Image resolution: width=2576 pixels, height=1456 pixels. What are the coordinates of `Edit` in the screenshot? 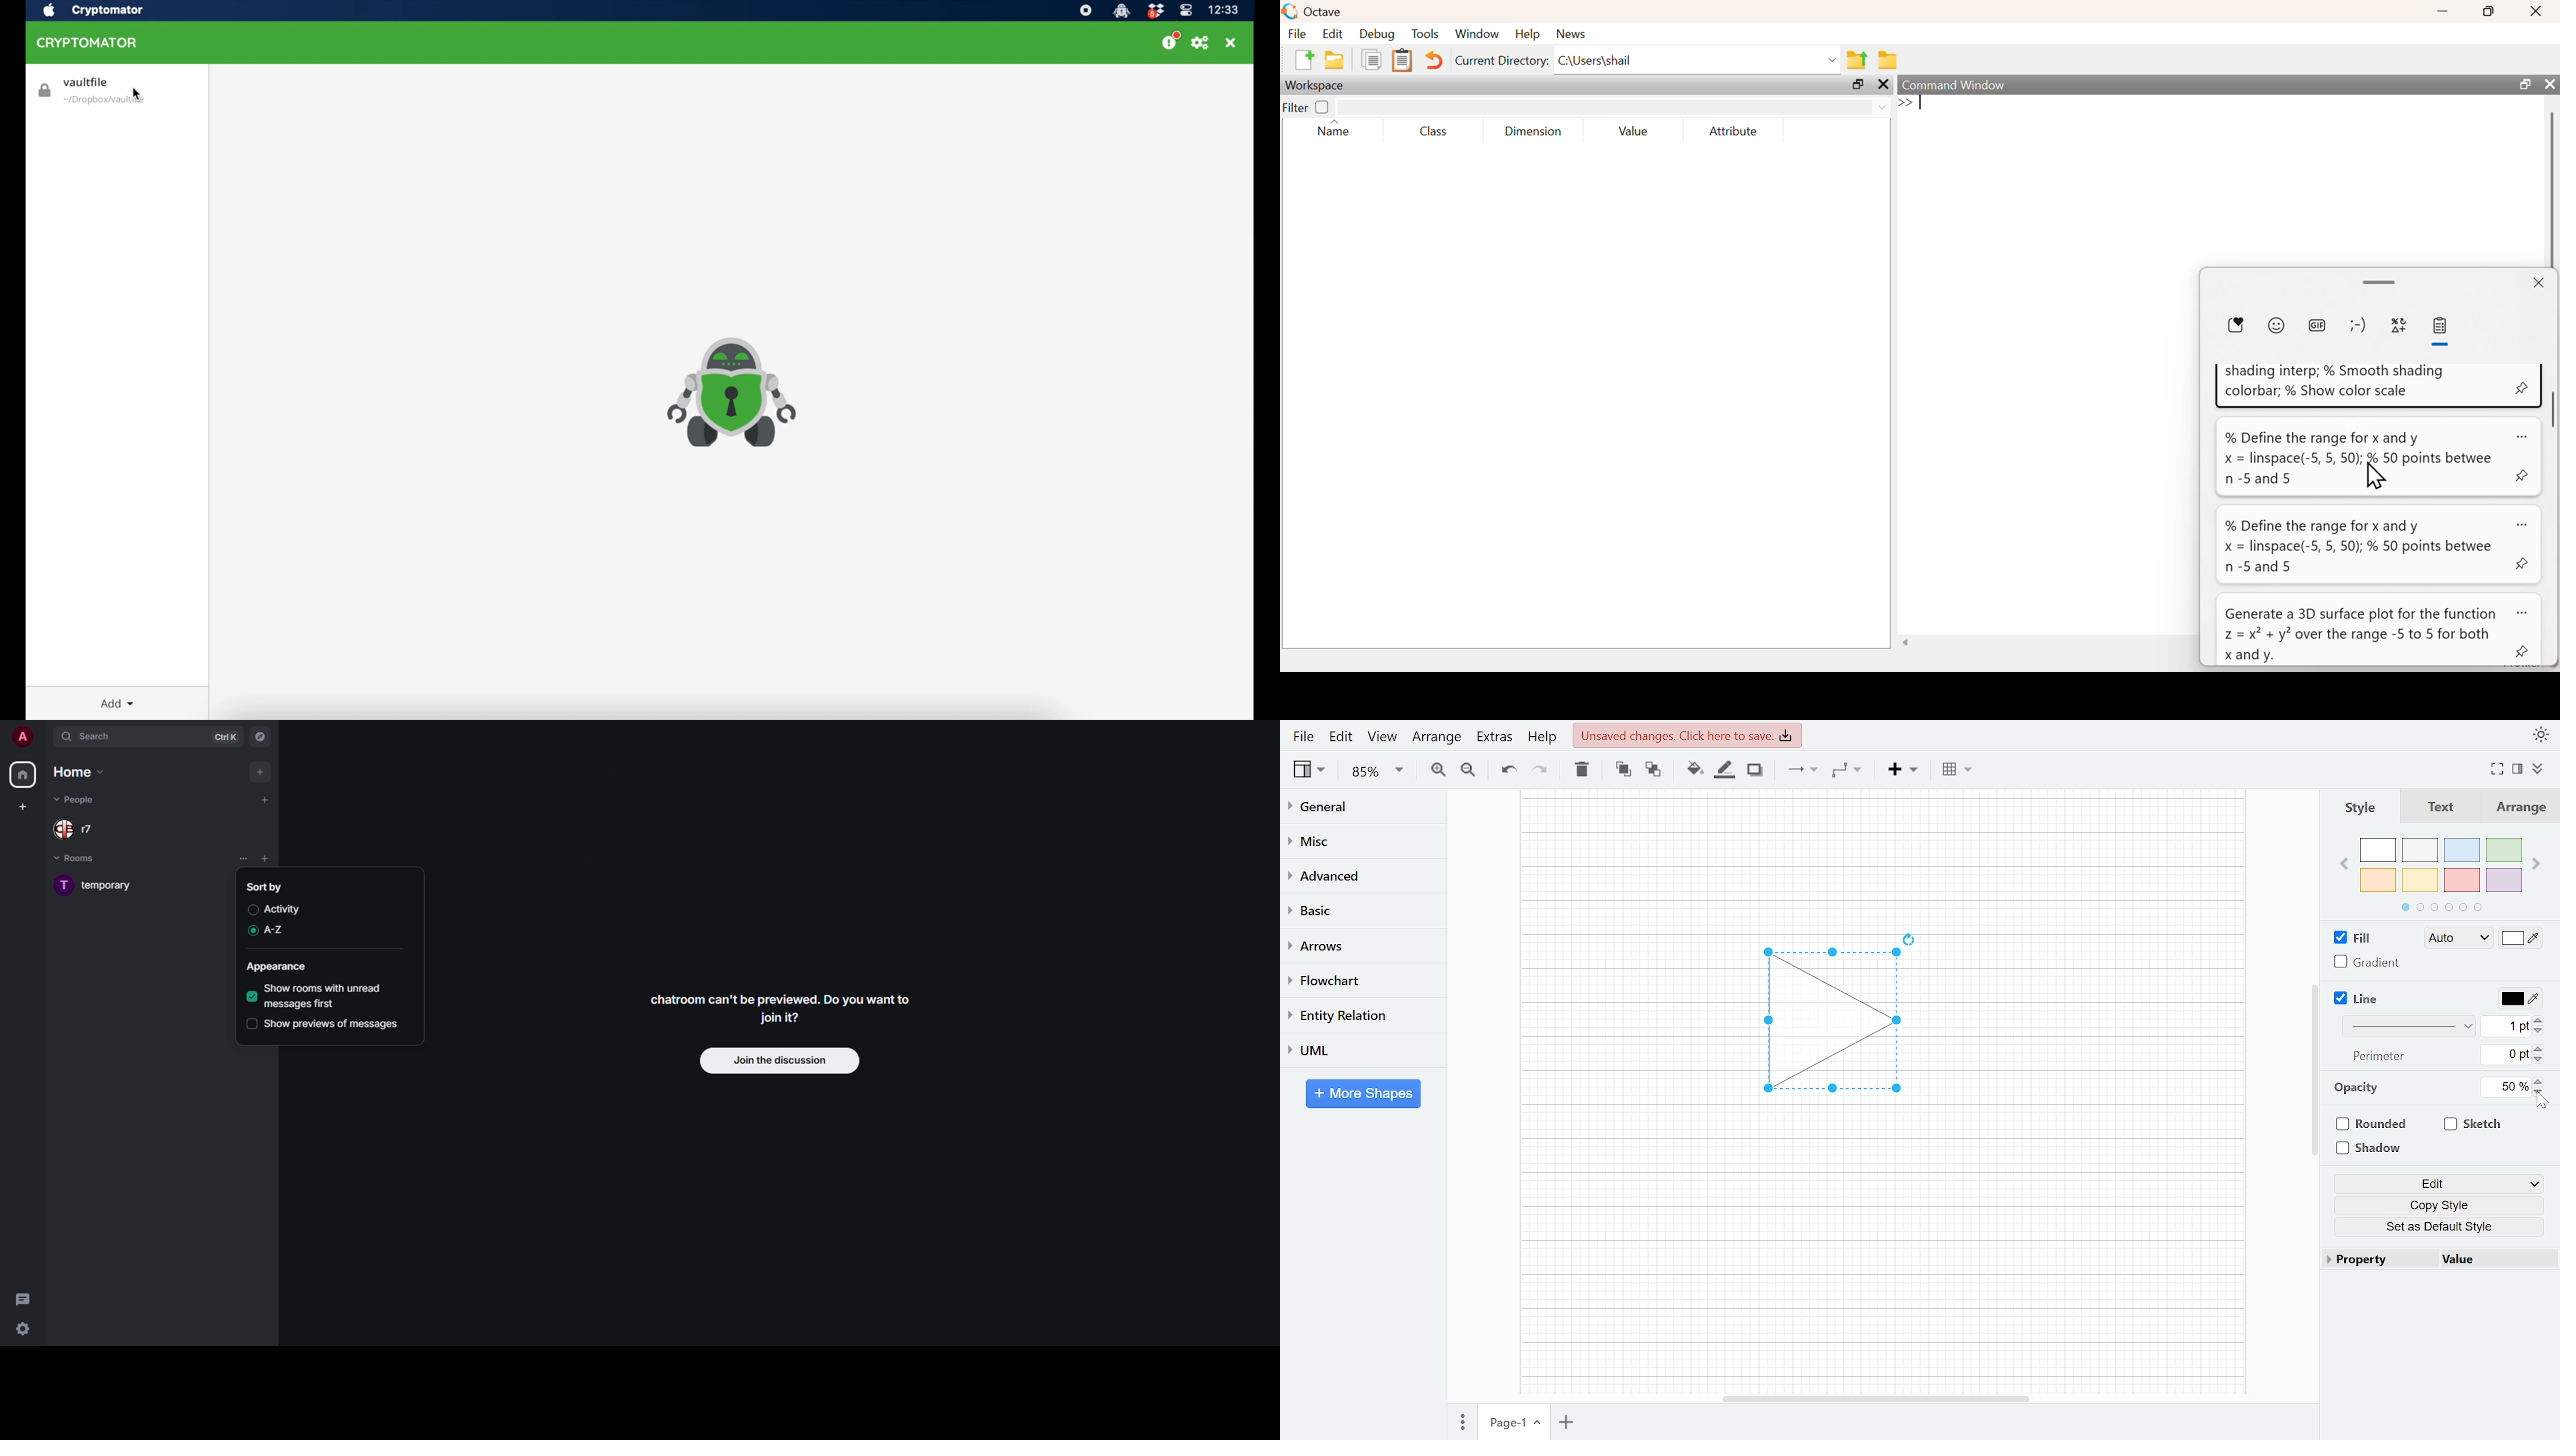 It's located at (1332, 33).